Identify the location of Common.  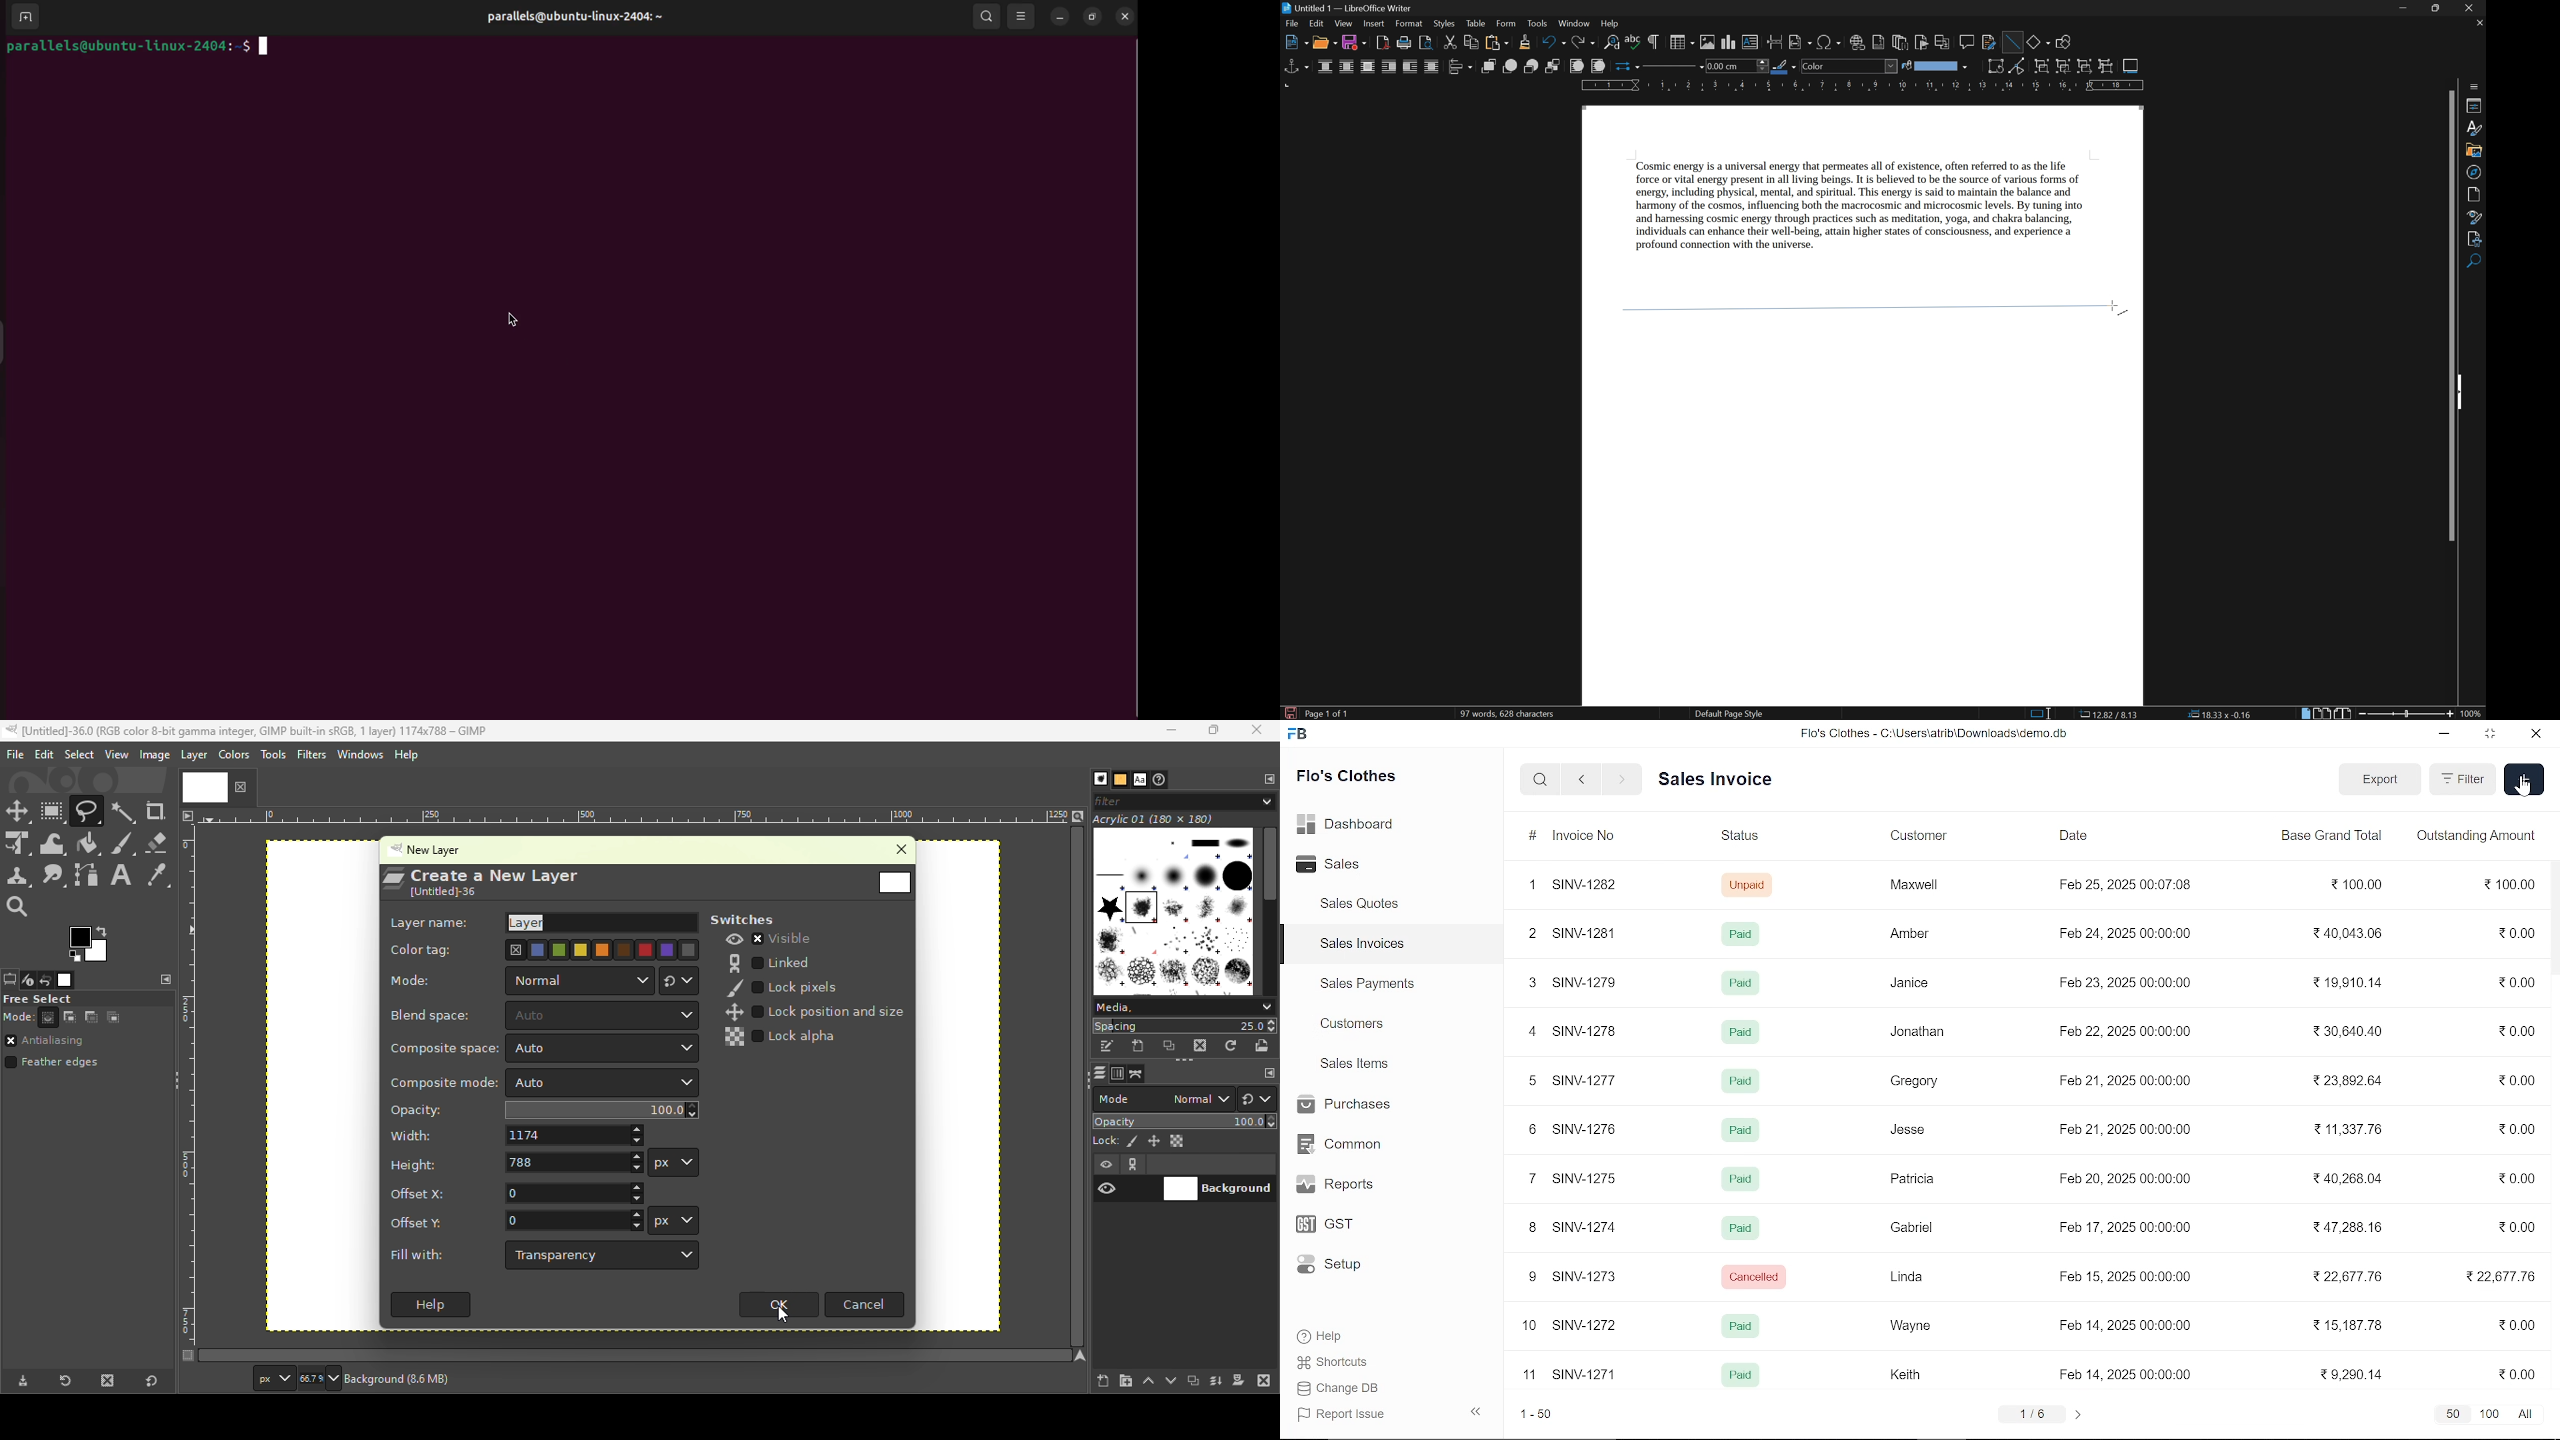
(1342, 1144).